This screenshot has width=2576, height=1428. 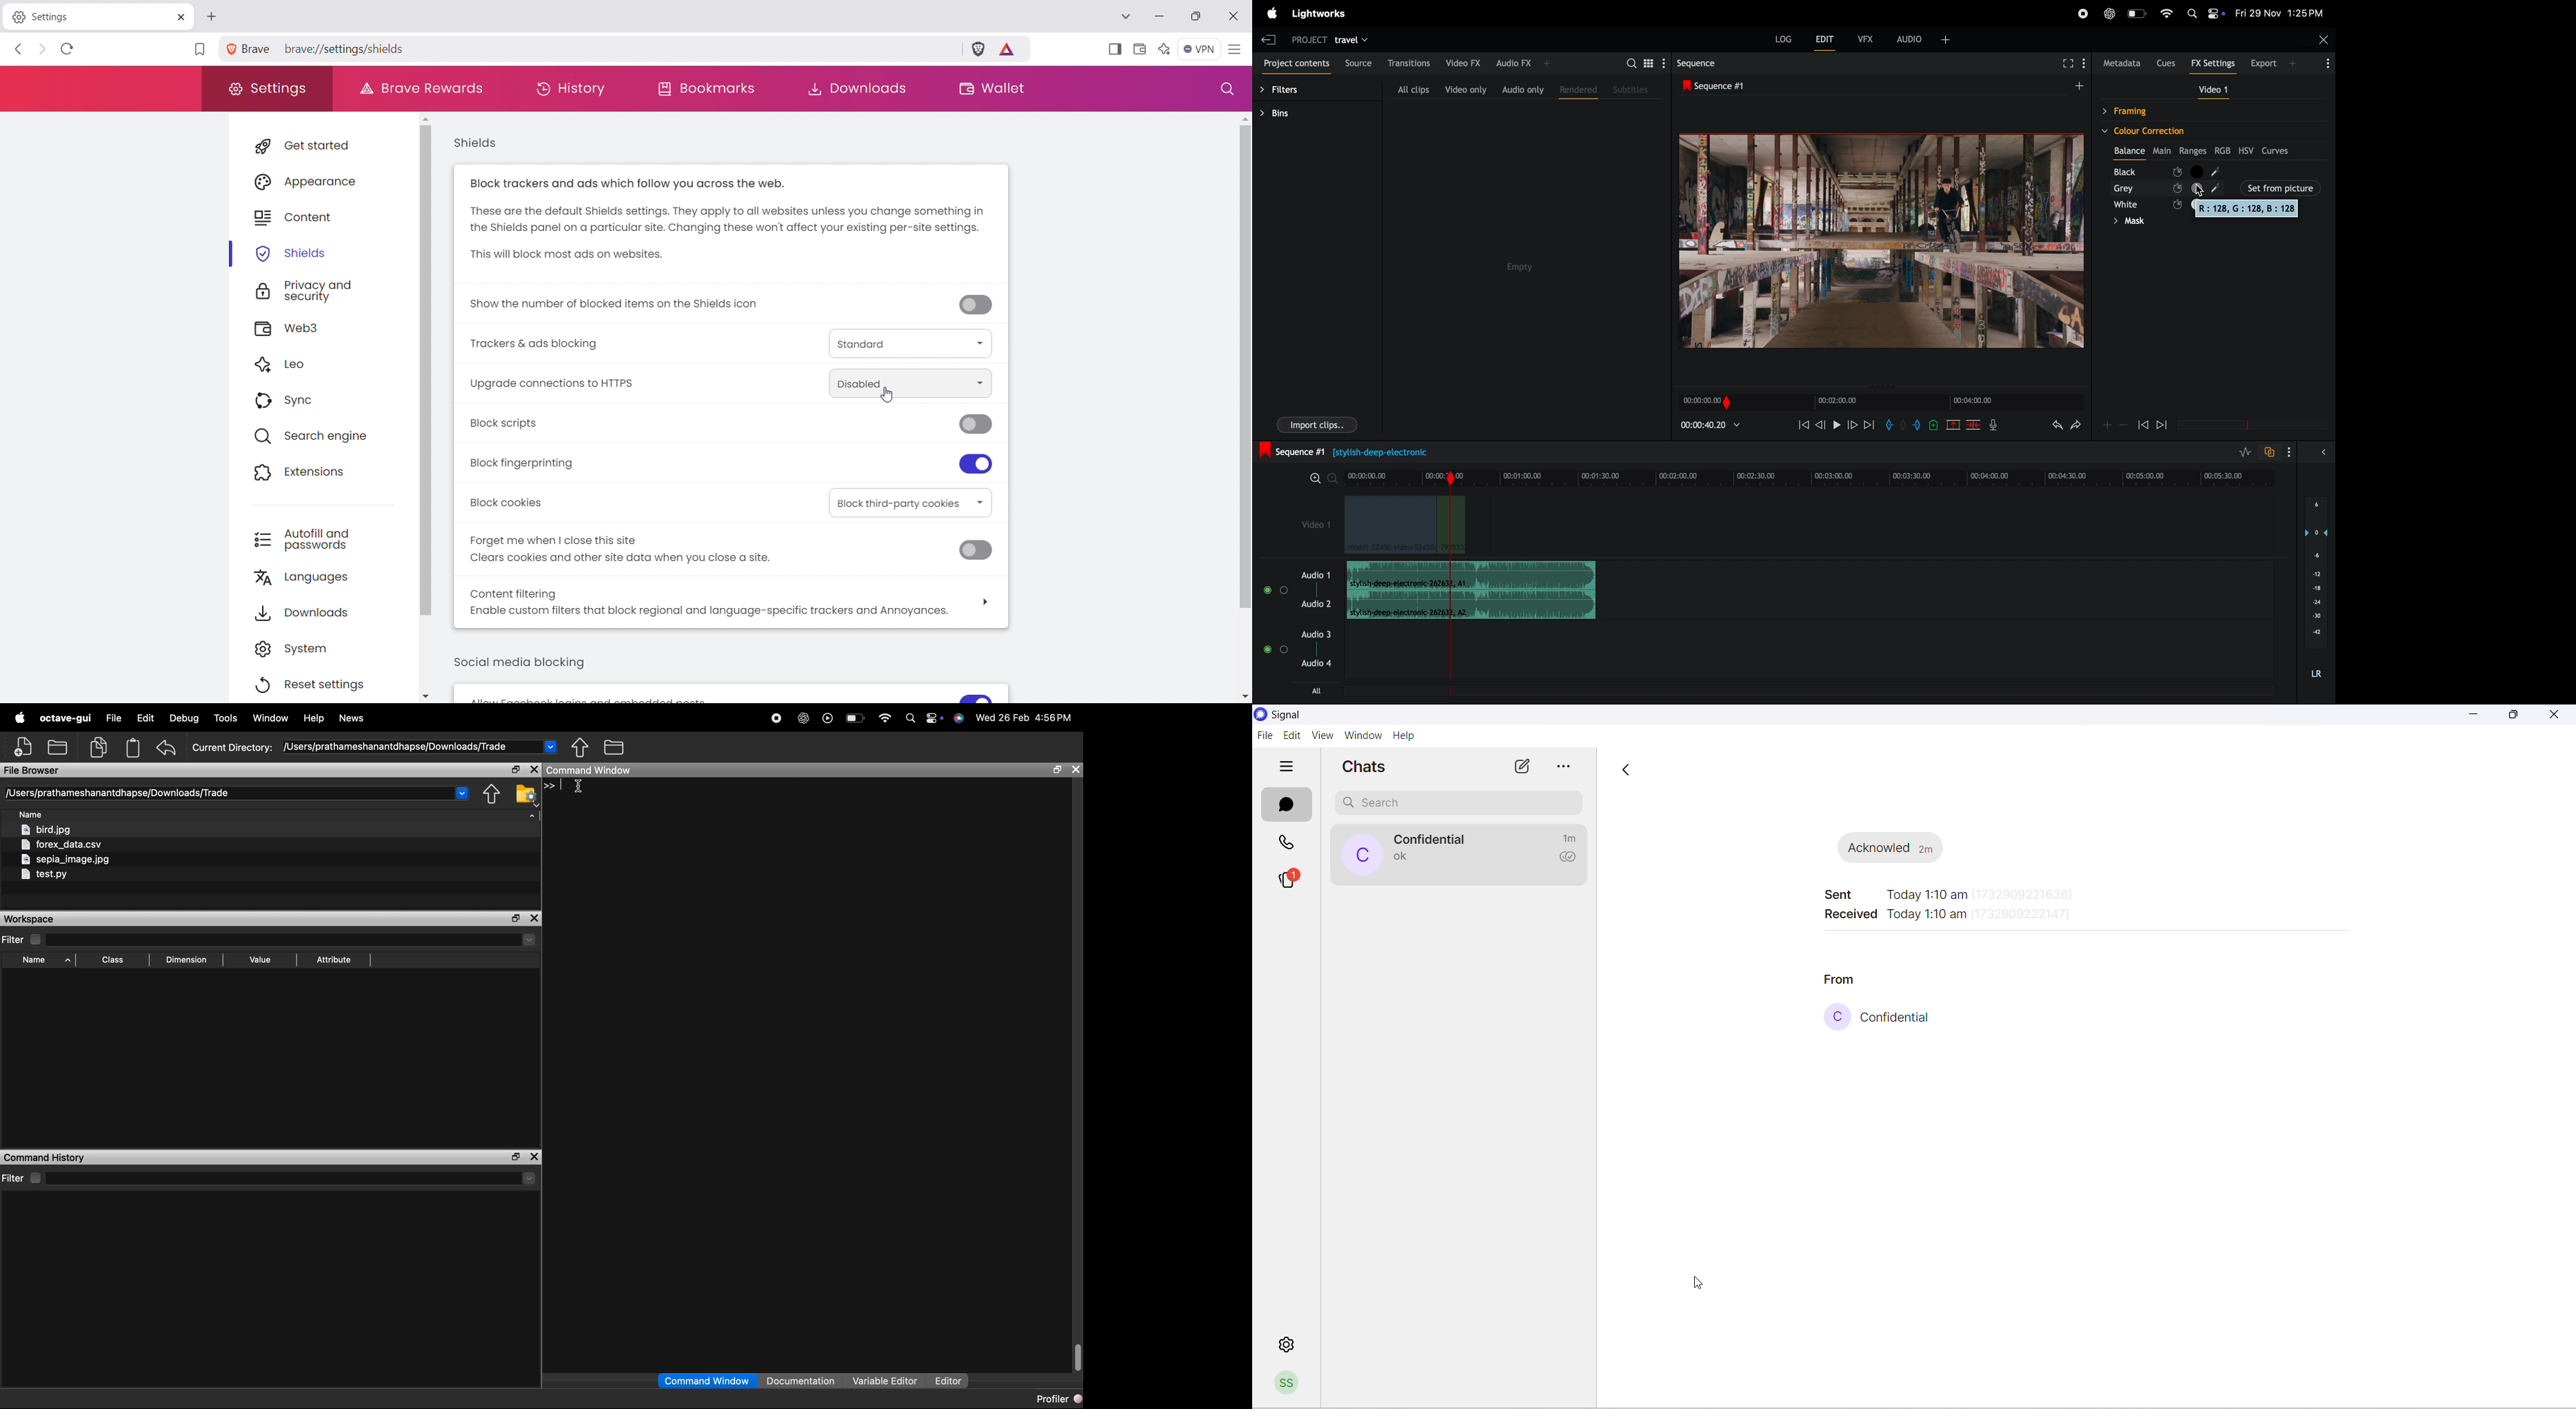 I want to click on message, so click(x=1898, y=849).